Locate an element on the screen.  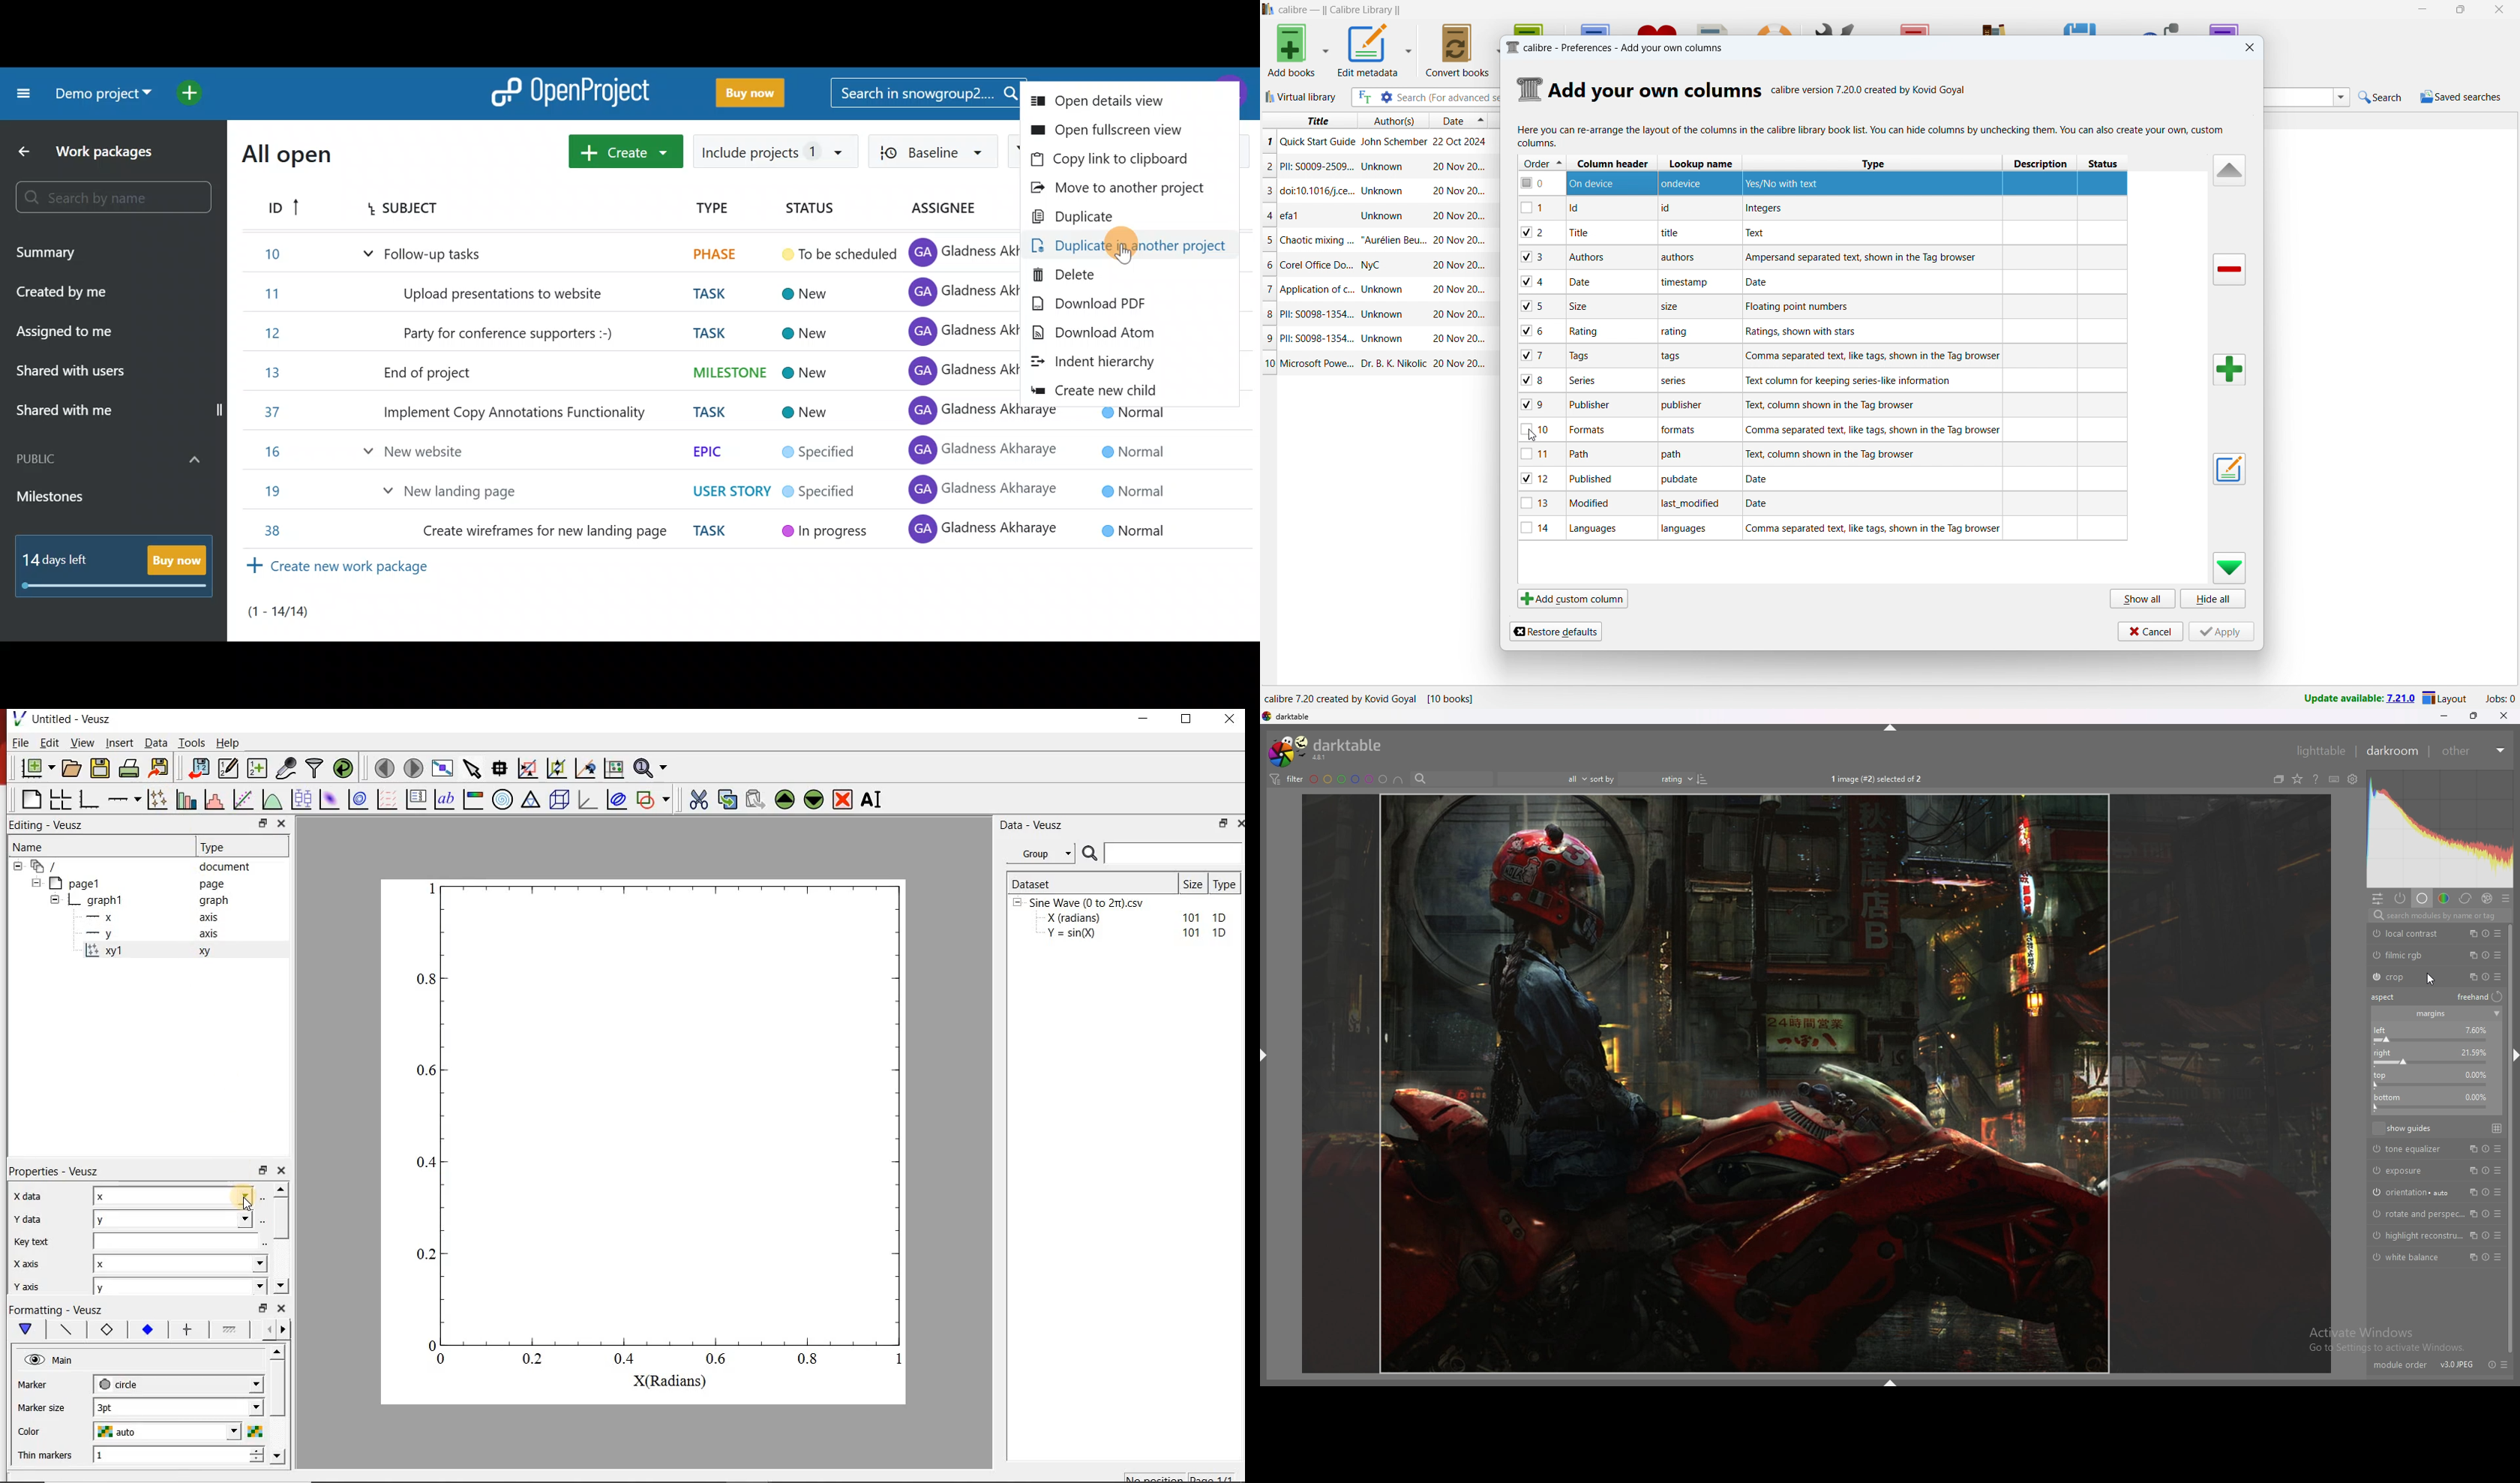
Status is located at coordinates (808, 207).